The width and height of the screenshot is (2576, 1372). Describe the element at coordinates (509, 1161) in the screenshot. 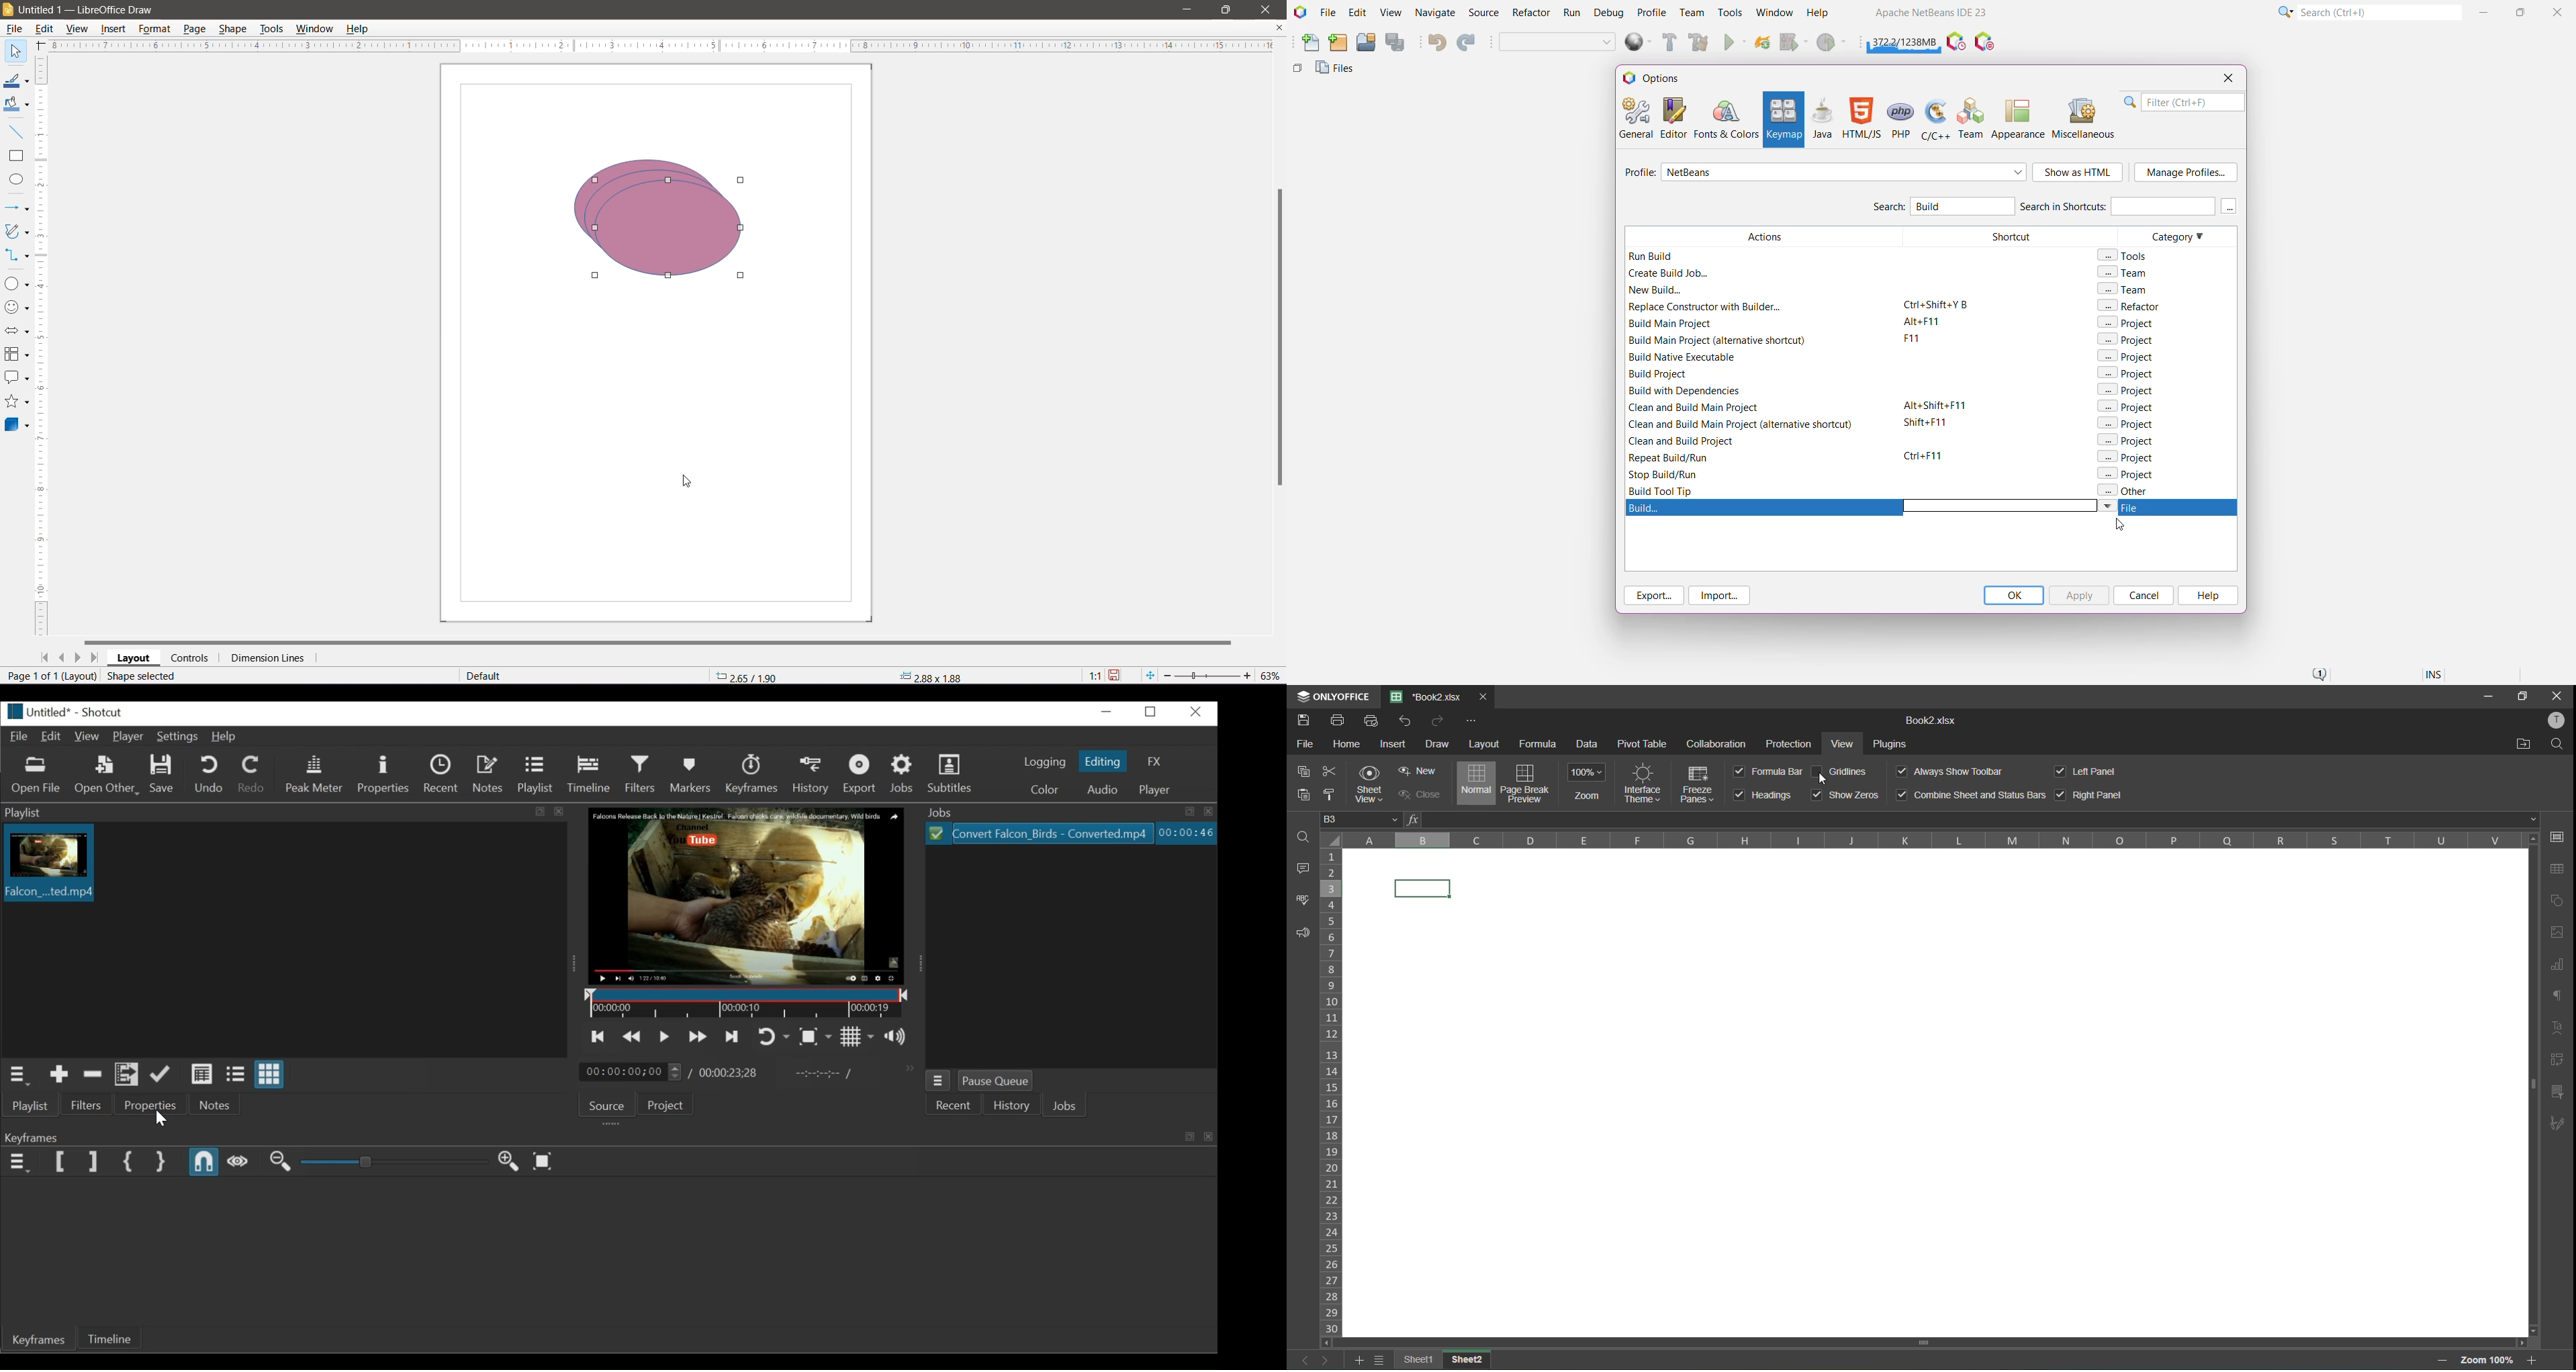

I see `Zoom in Keyframe` at that location.